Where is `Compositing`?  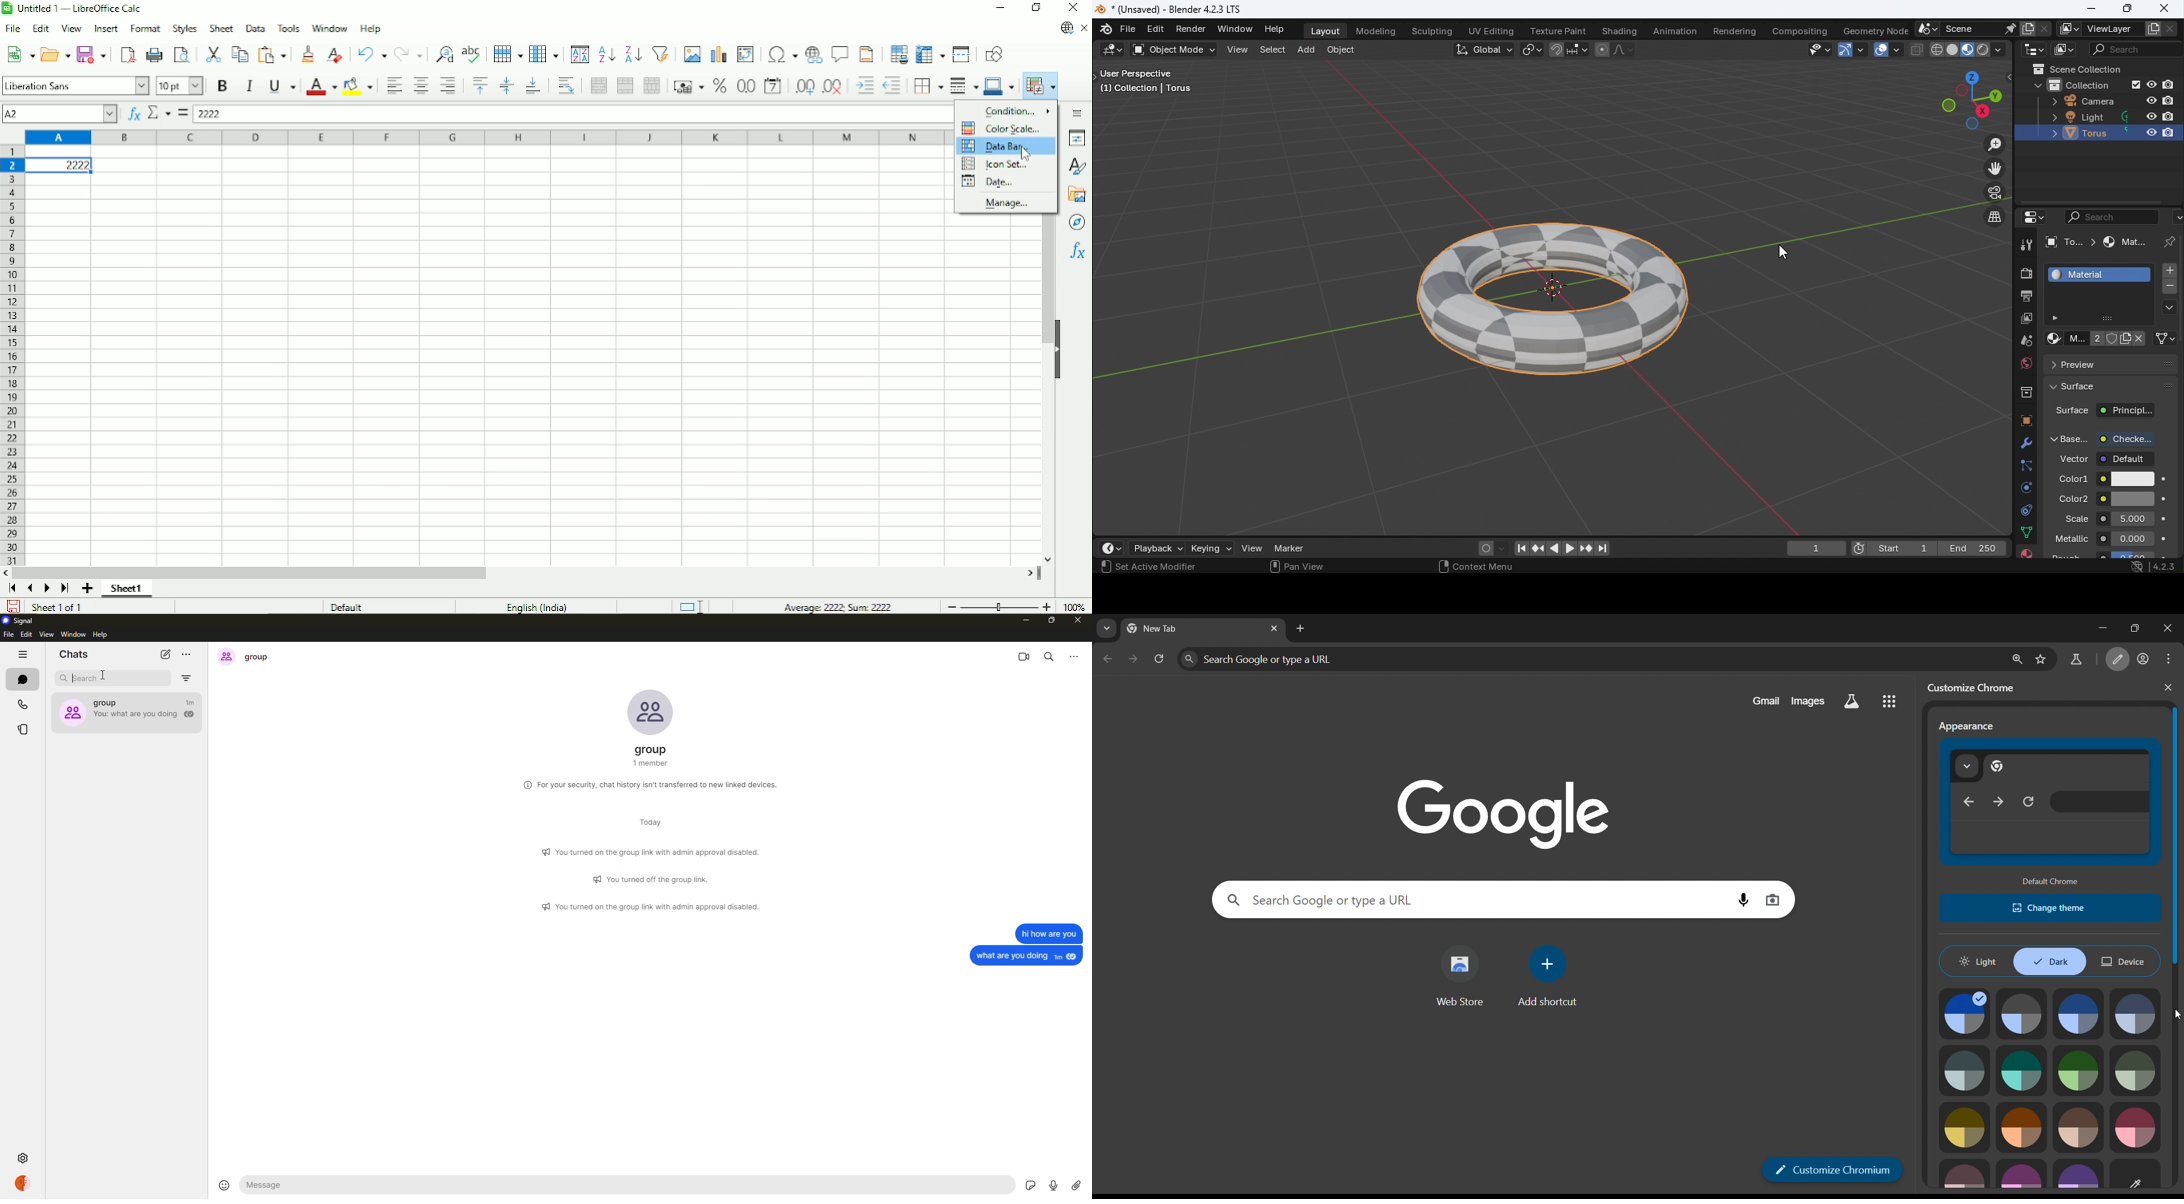 Compositing is located at coordinates (1801, 32).